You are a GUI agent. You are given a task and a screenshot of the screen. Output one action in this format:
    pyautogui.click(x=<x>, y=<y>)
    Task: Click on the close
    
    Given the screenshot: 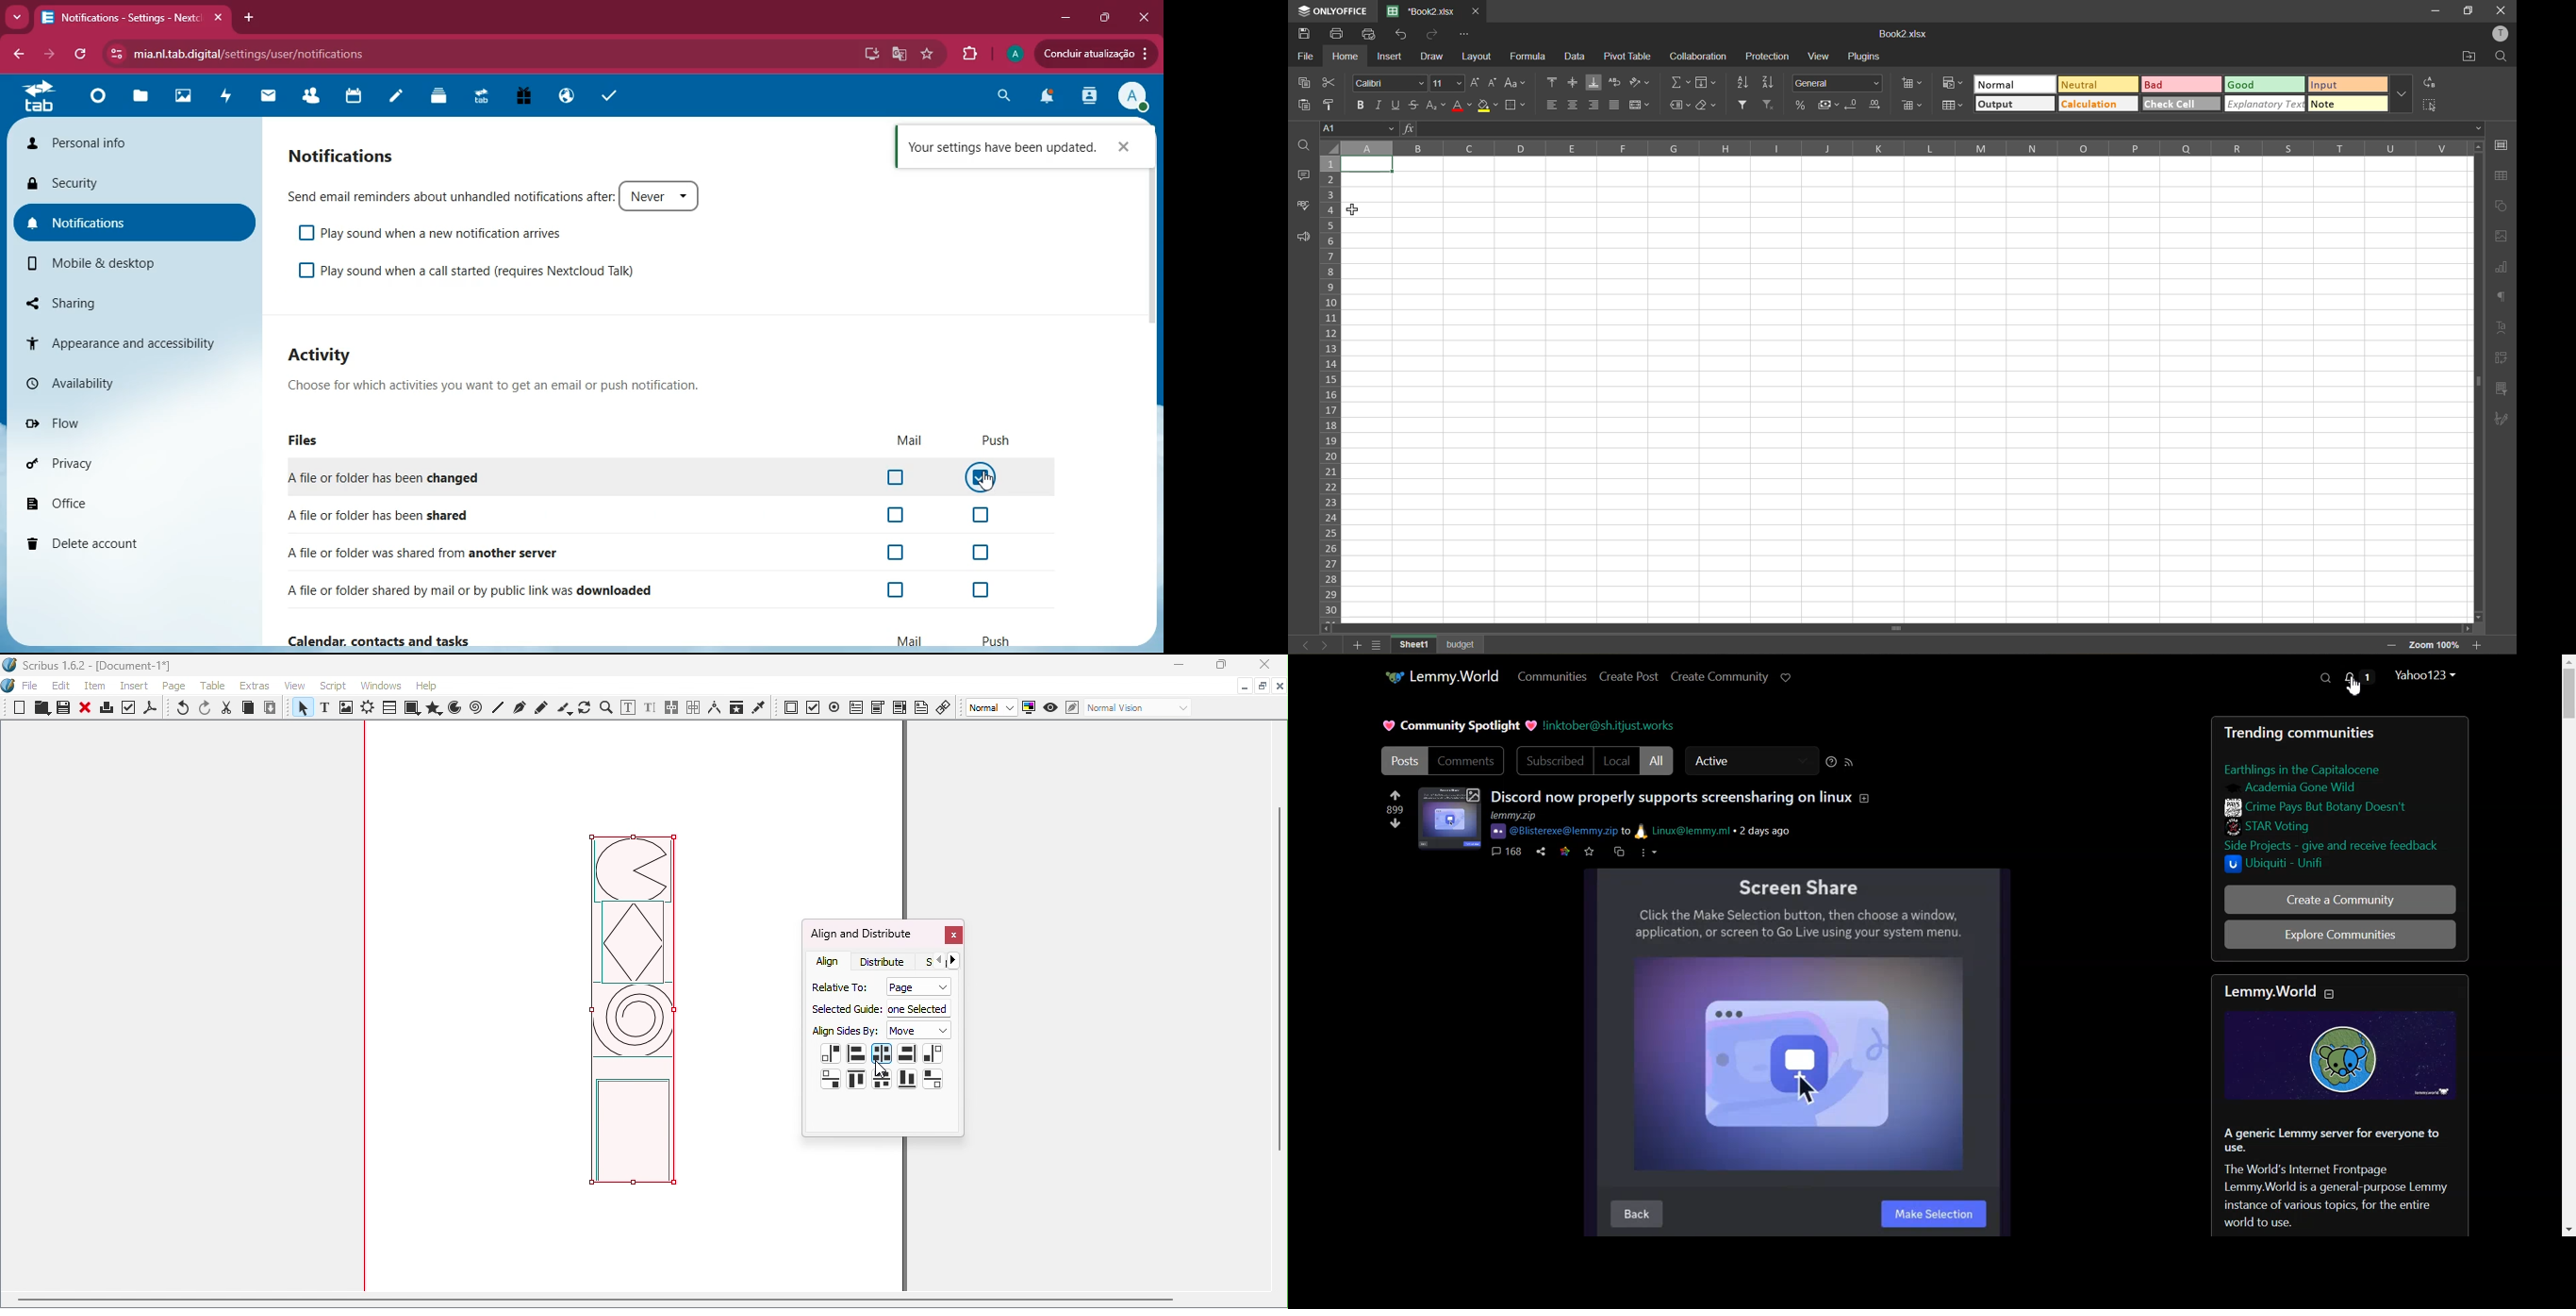 What is the action you would take?
    pyautogui.click(x=1145, y=14)
    